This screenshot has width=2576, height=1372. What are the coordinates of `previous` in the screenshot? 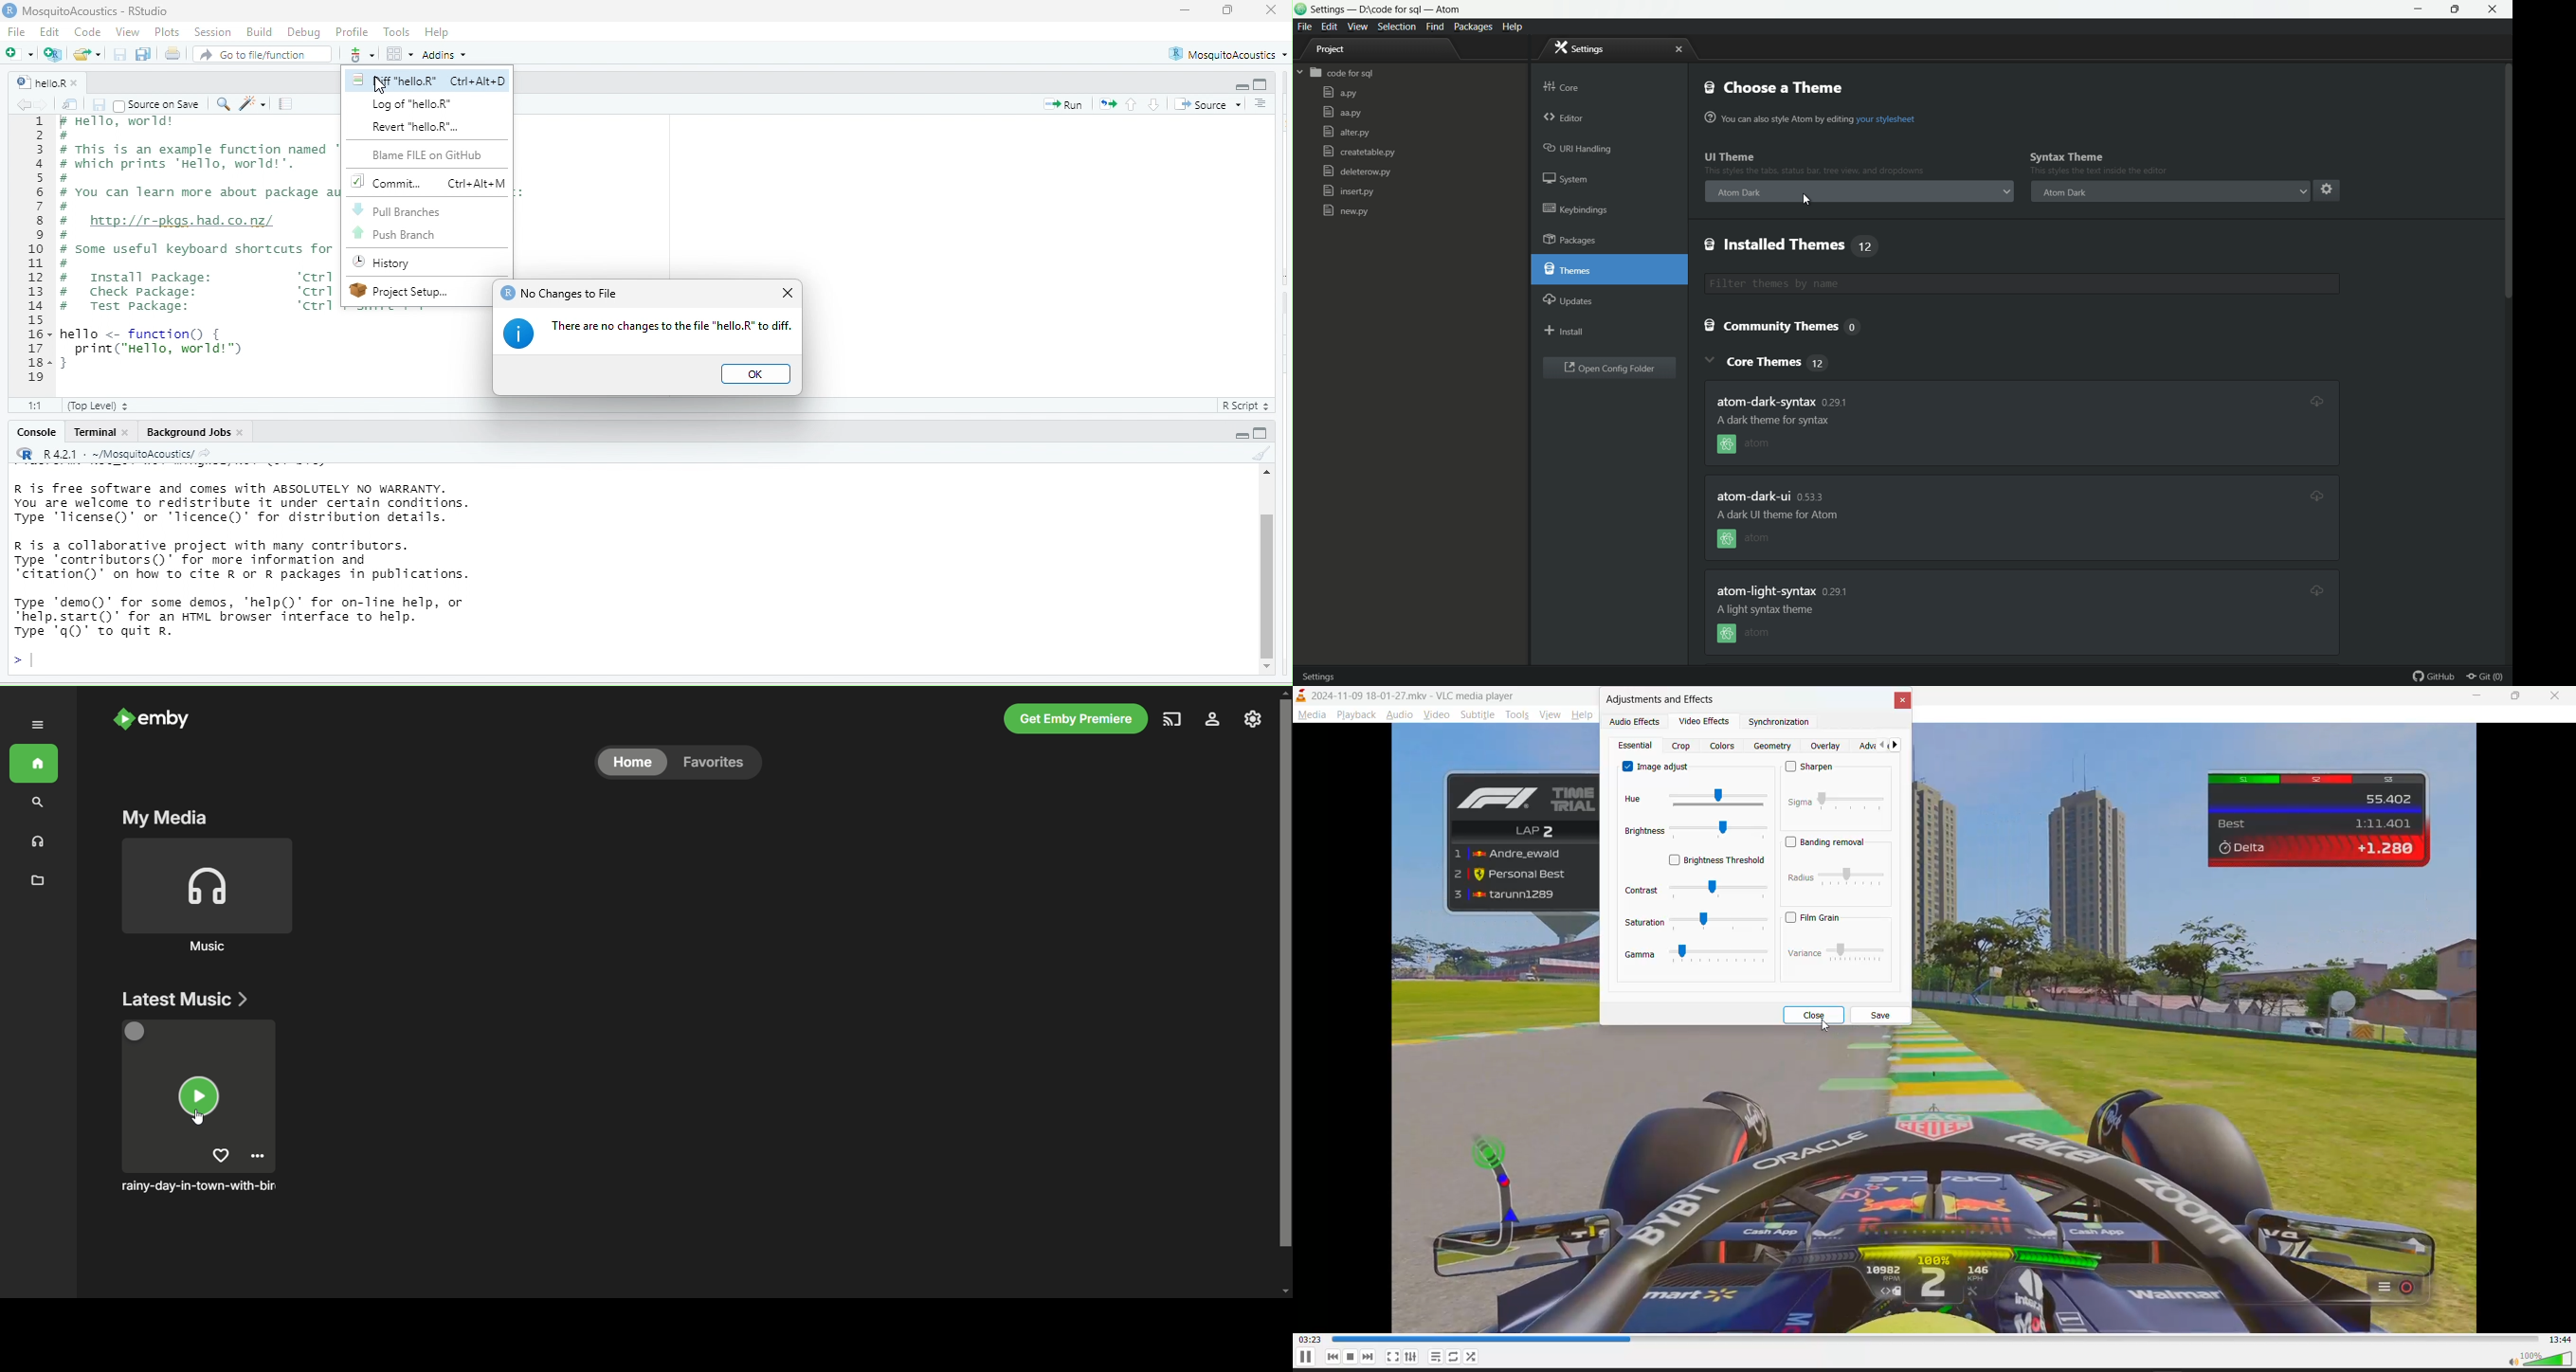 It's located at (1879, 746).